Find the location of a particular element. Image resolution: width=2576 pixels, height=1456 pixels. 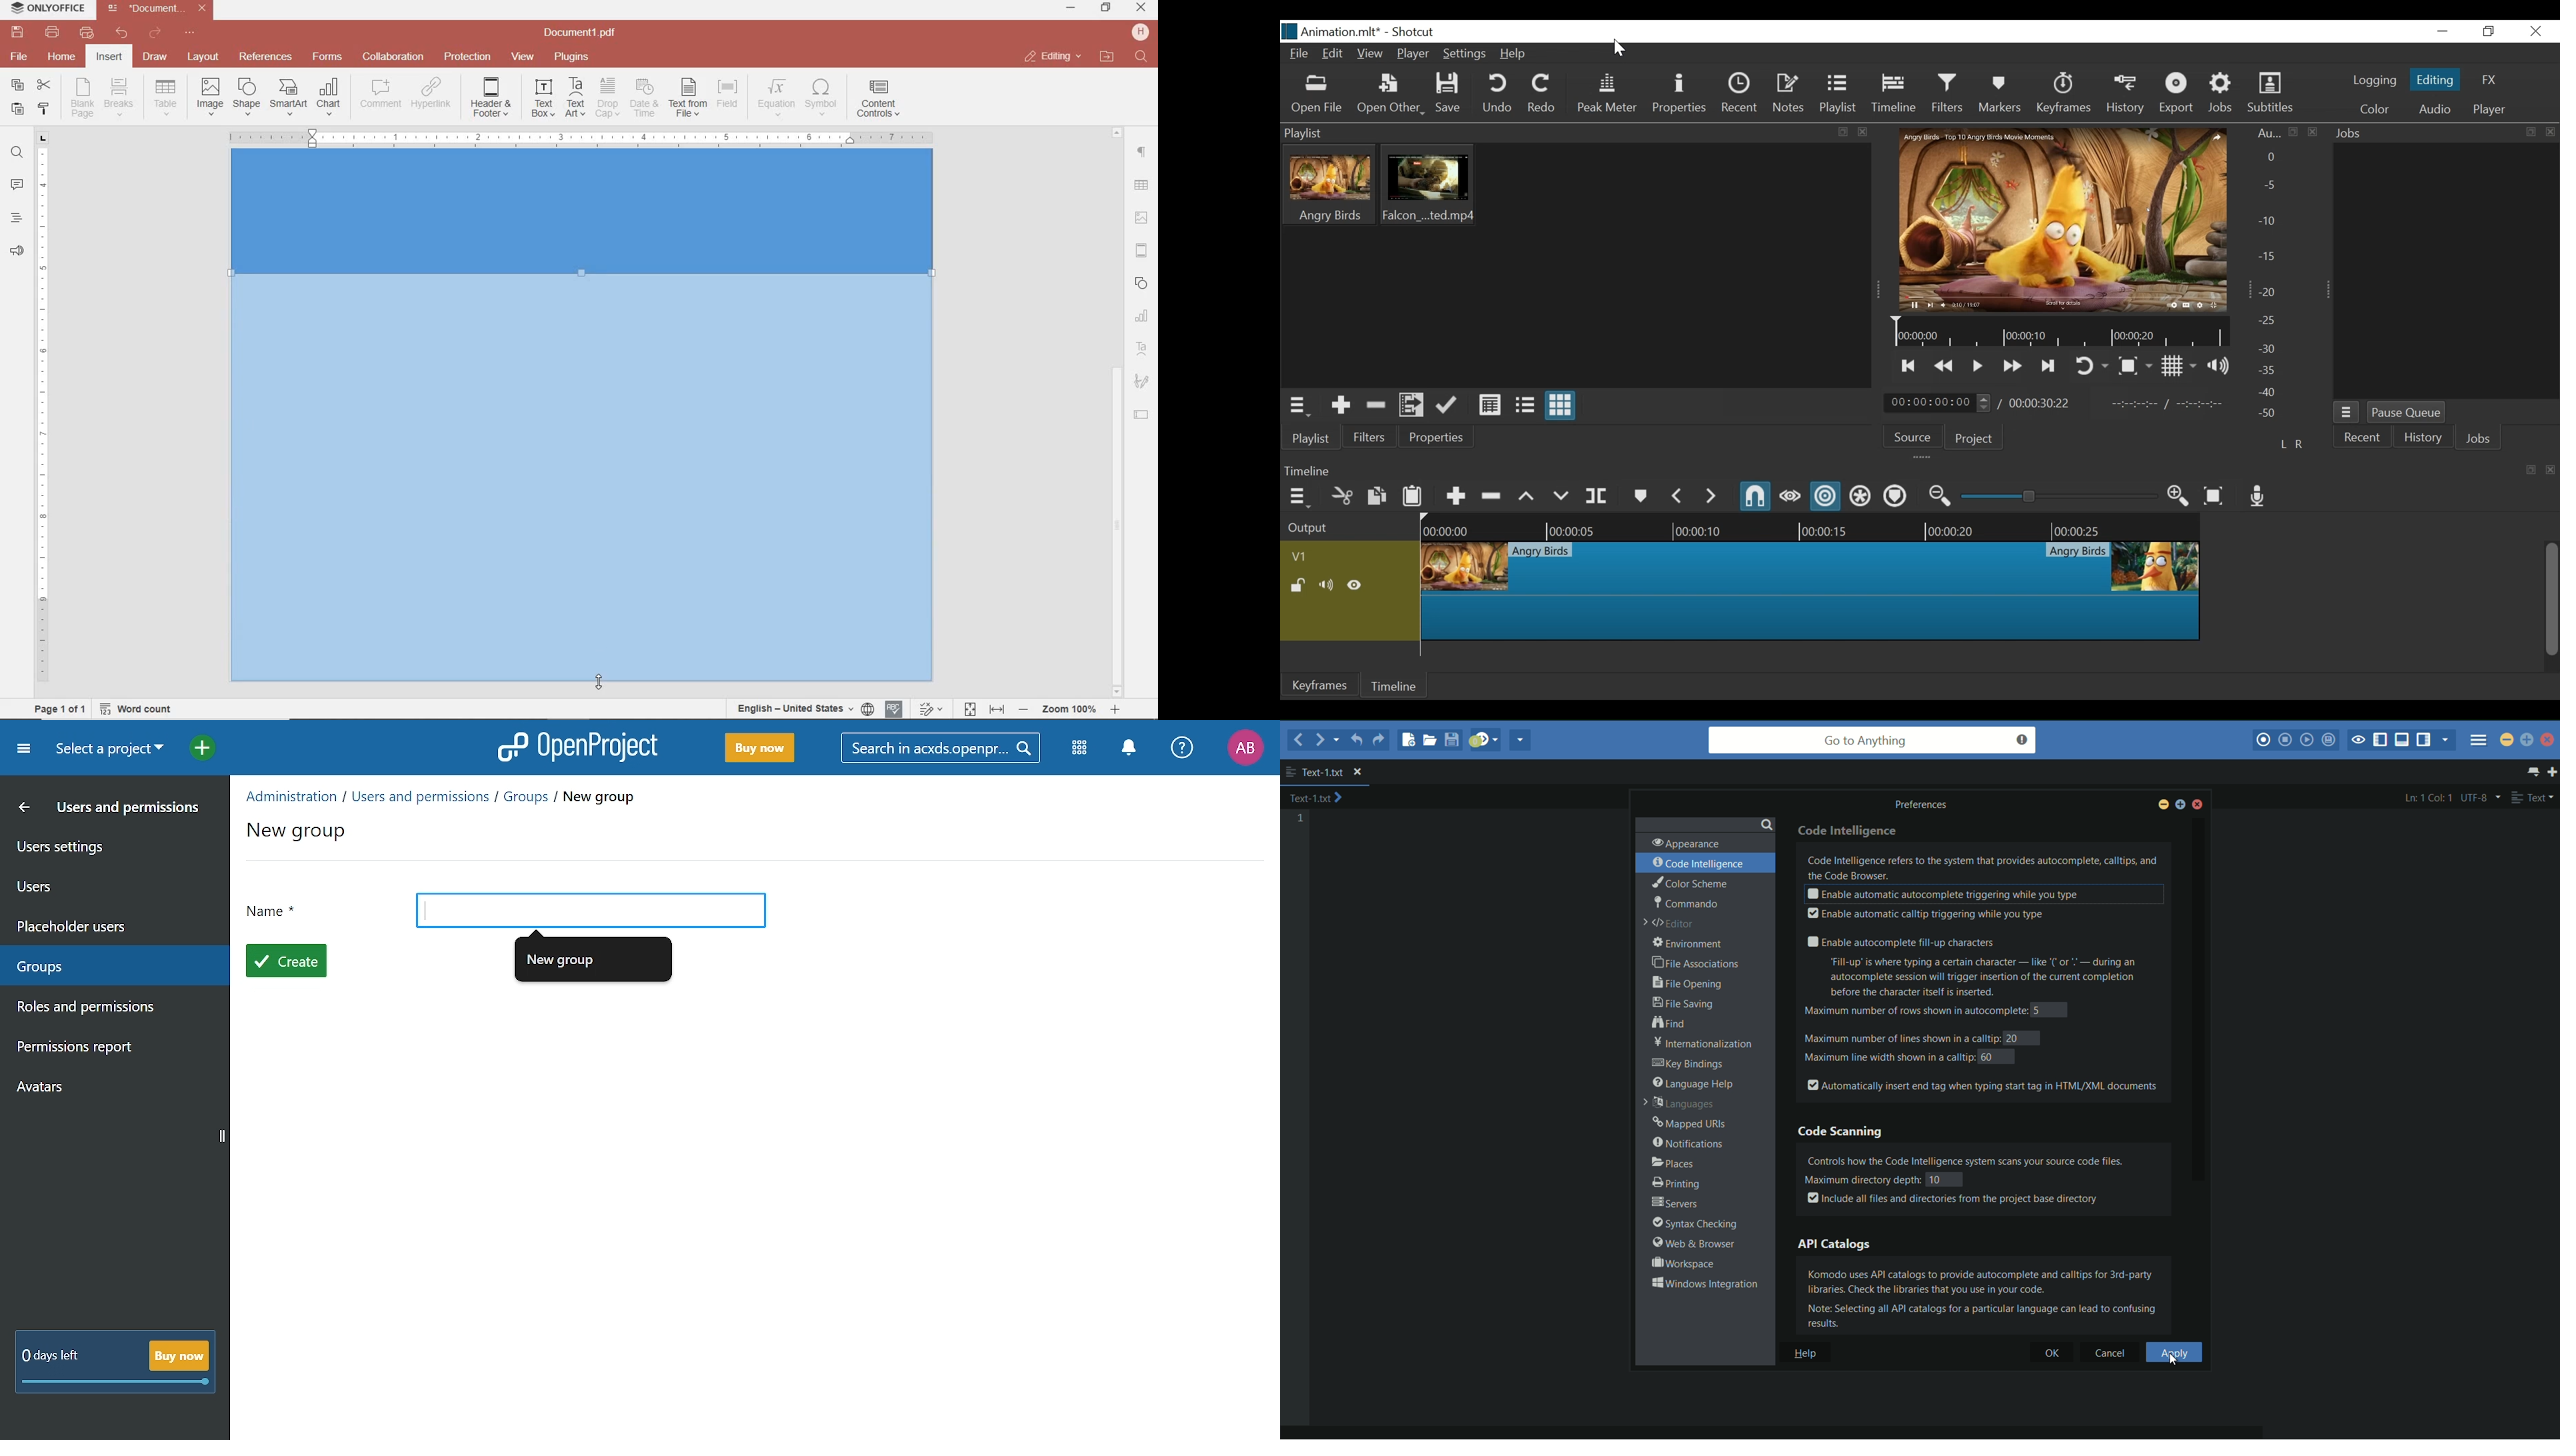

open file location is located at coordinates (1108, 57).